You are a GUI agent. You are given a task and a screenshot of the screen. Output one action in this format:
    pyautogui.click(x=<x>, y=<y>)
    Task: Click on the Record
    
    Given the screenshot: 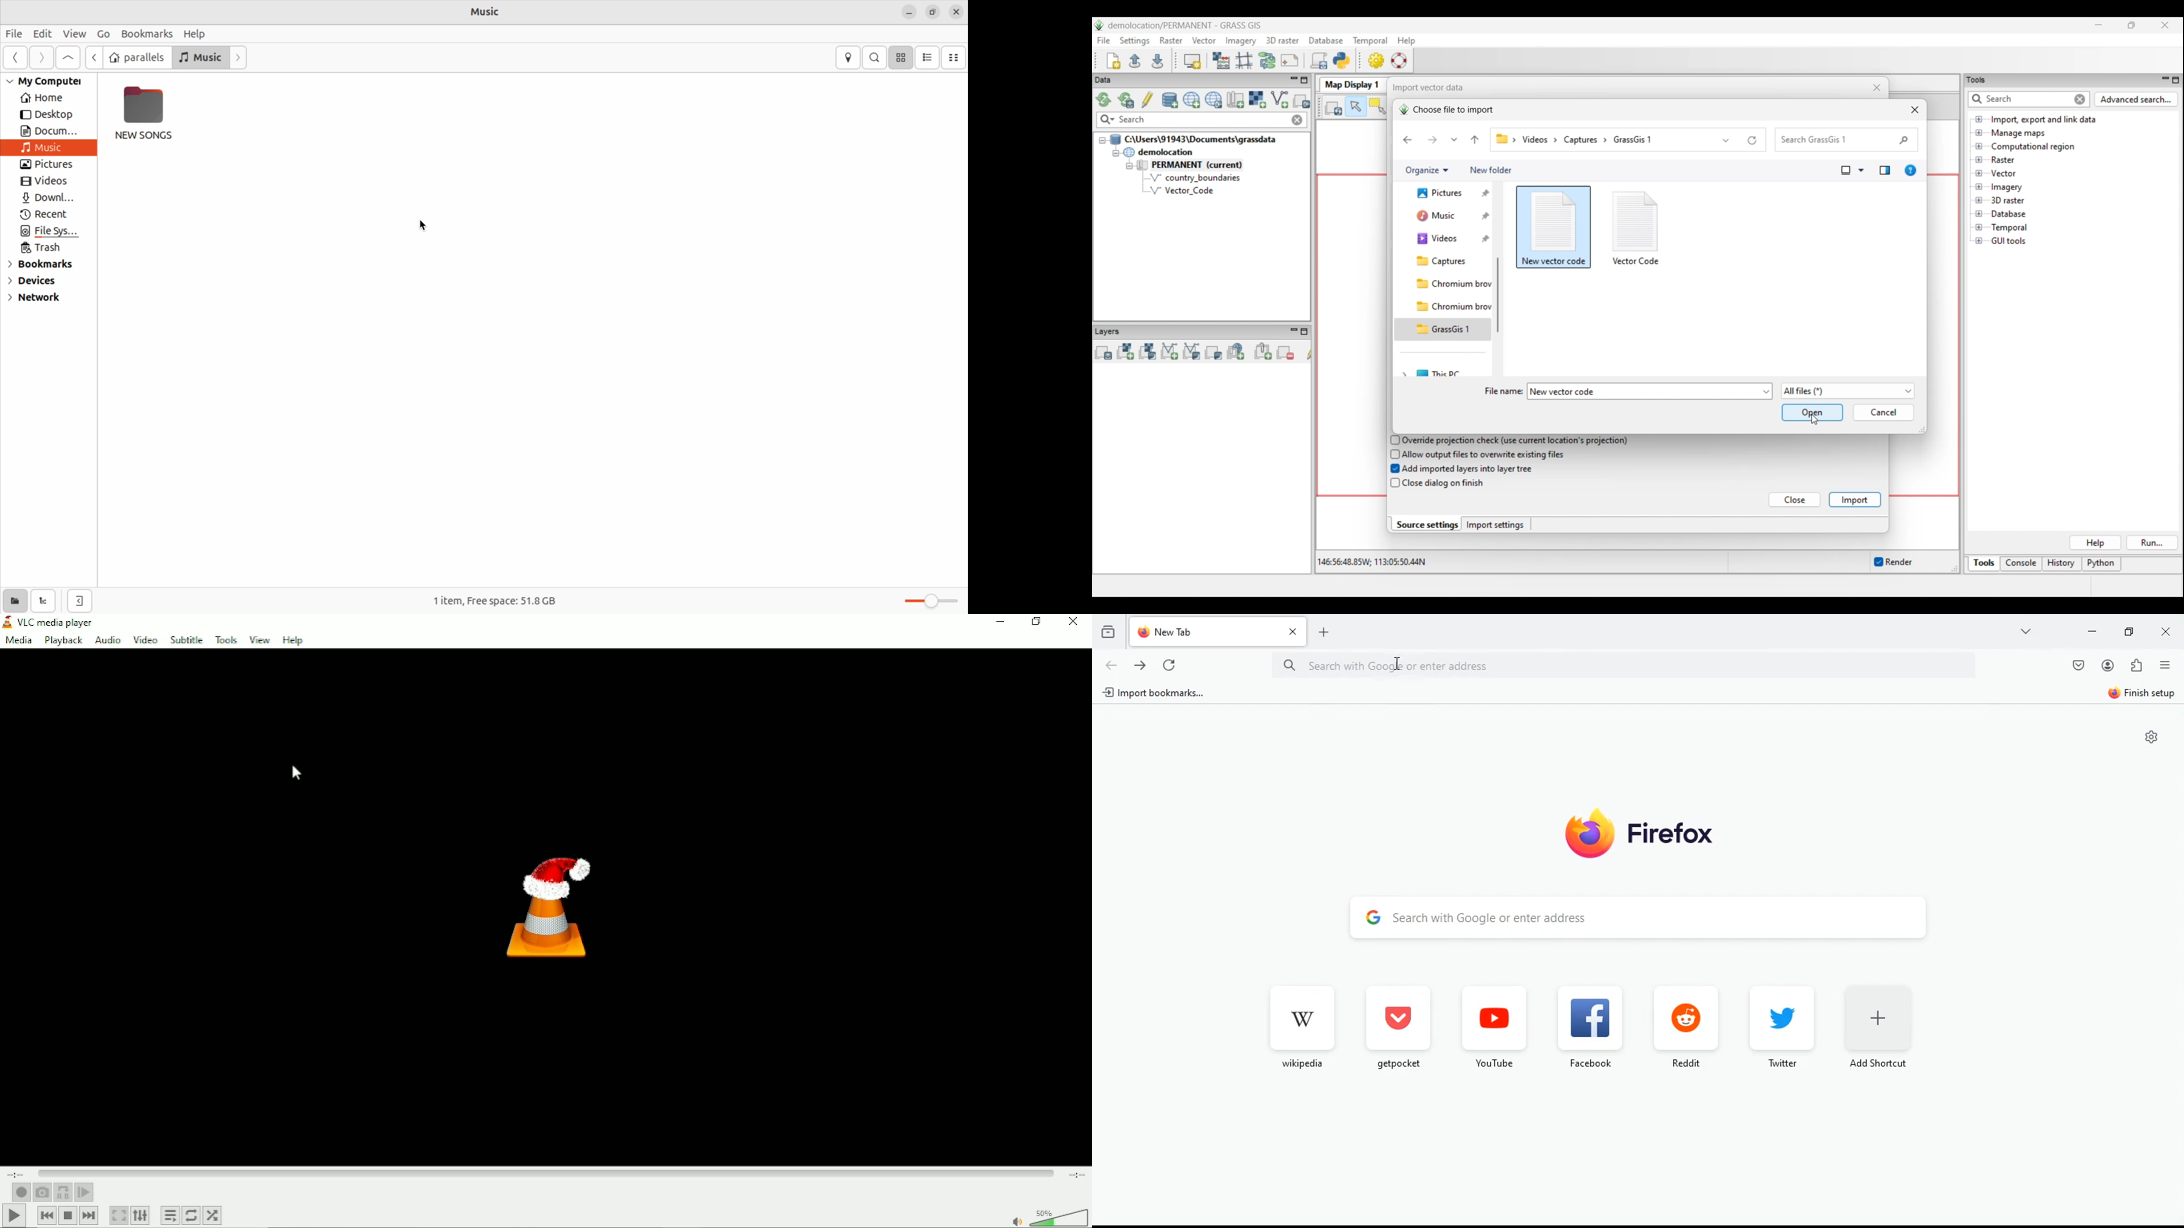 What is the action you would take?
    pyautogui.click(x=21, y=1192)
    